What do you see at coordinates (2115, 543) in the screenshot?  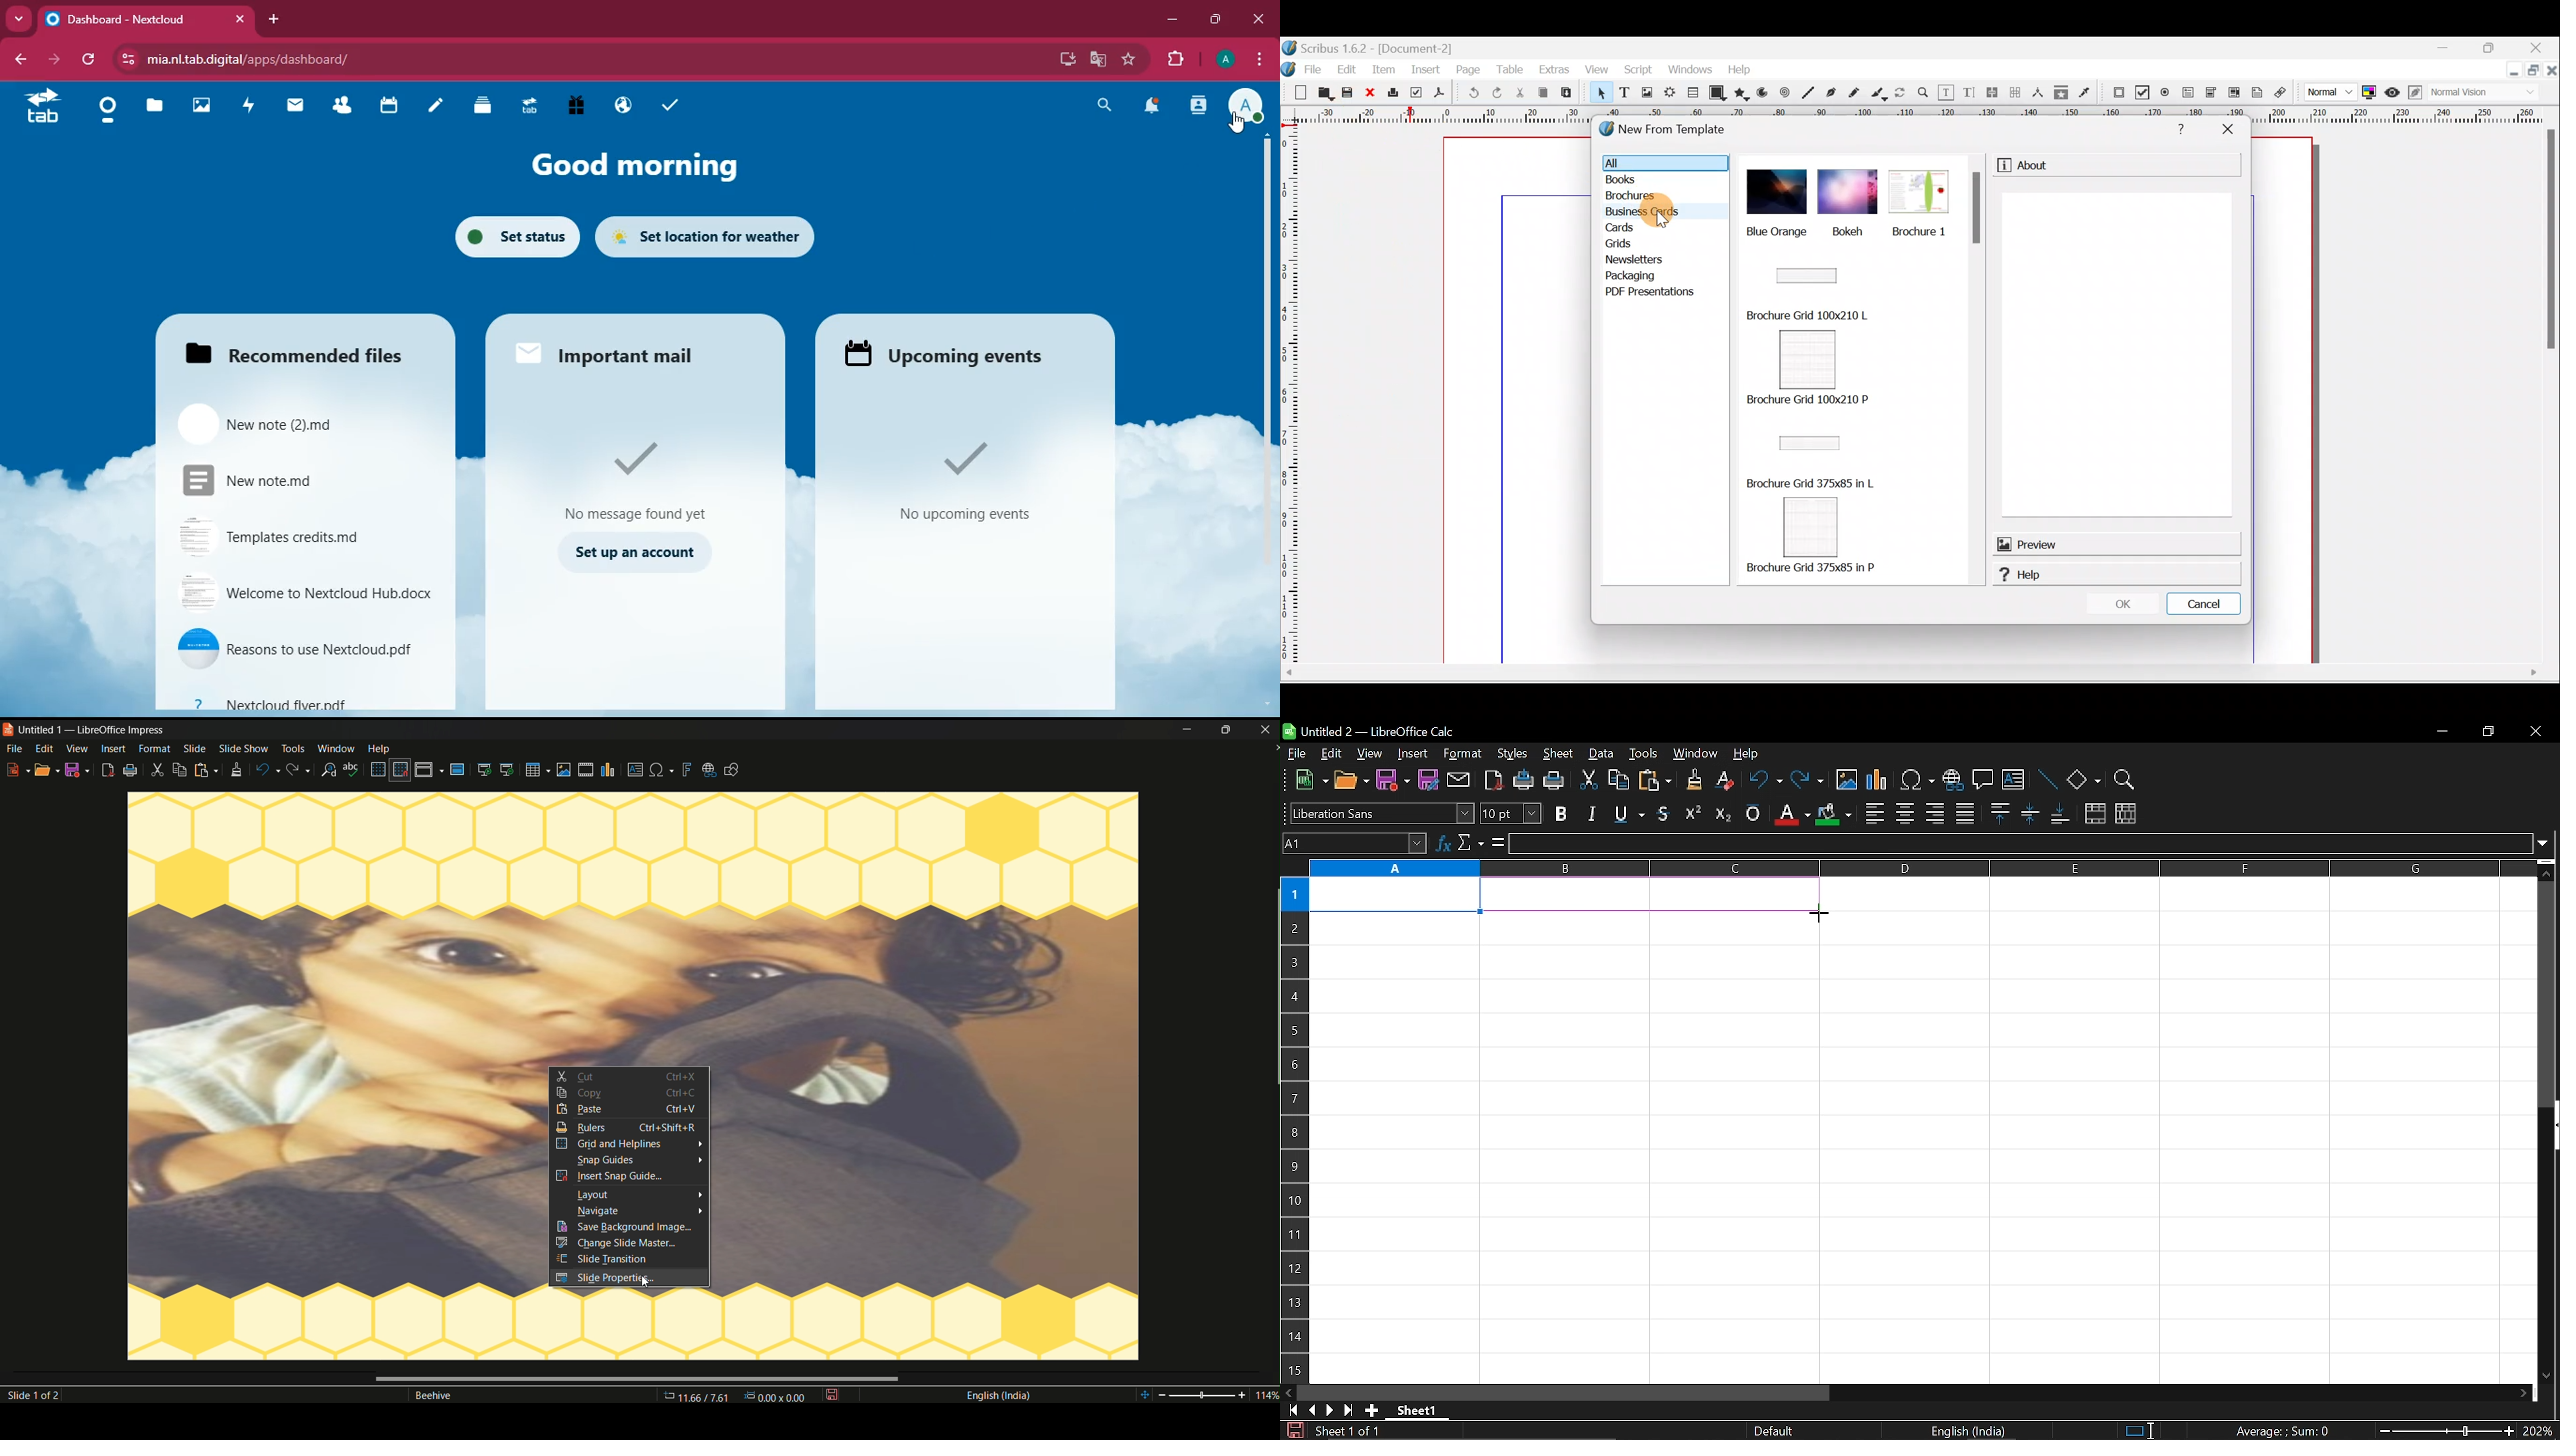 I see `Preview` at bounding box center [2115, 543].